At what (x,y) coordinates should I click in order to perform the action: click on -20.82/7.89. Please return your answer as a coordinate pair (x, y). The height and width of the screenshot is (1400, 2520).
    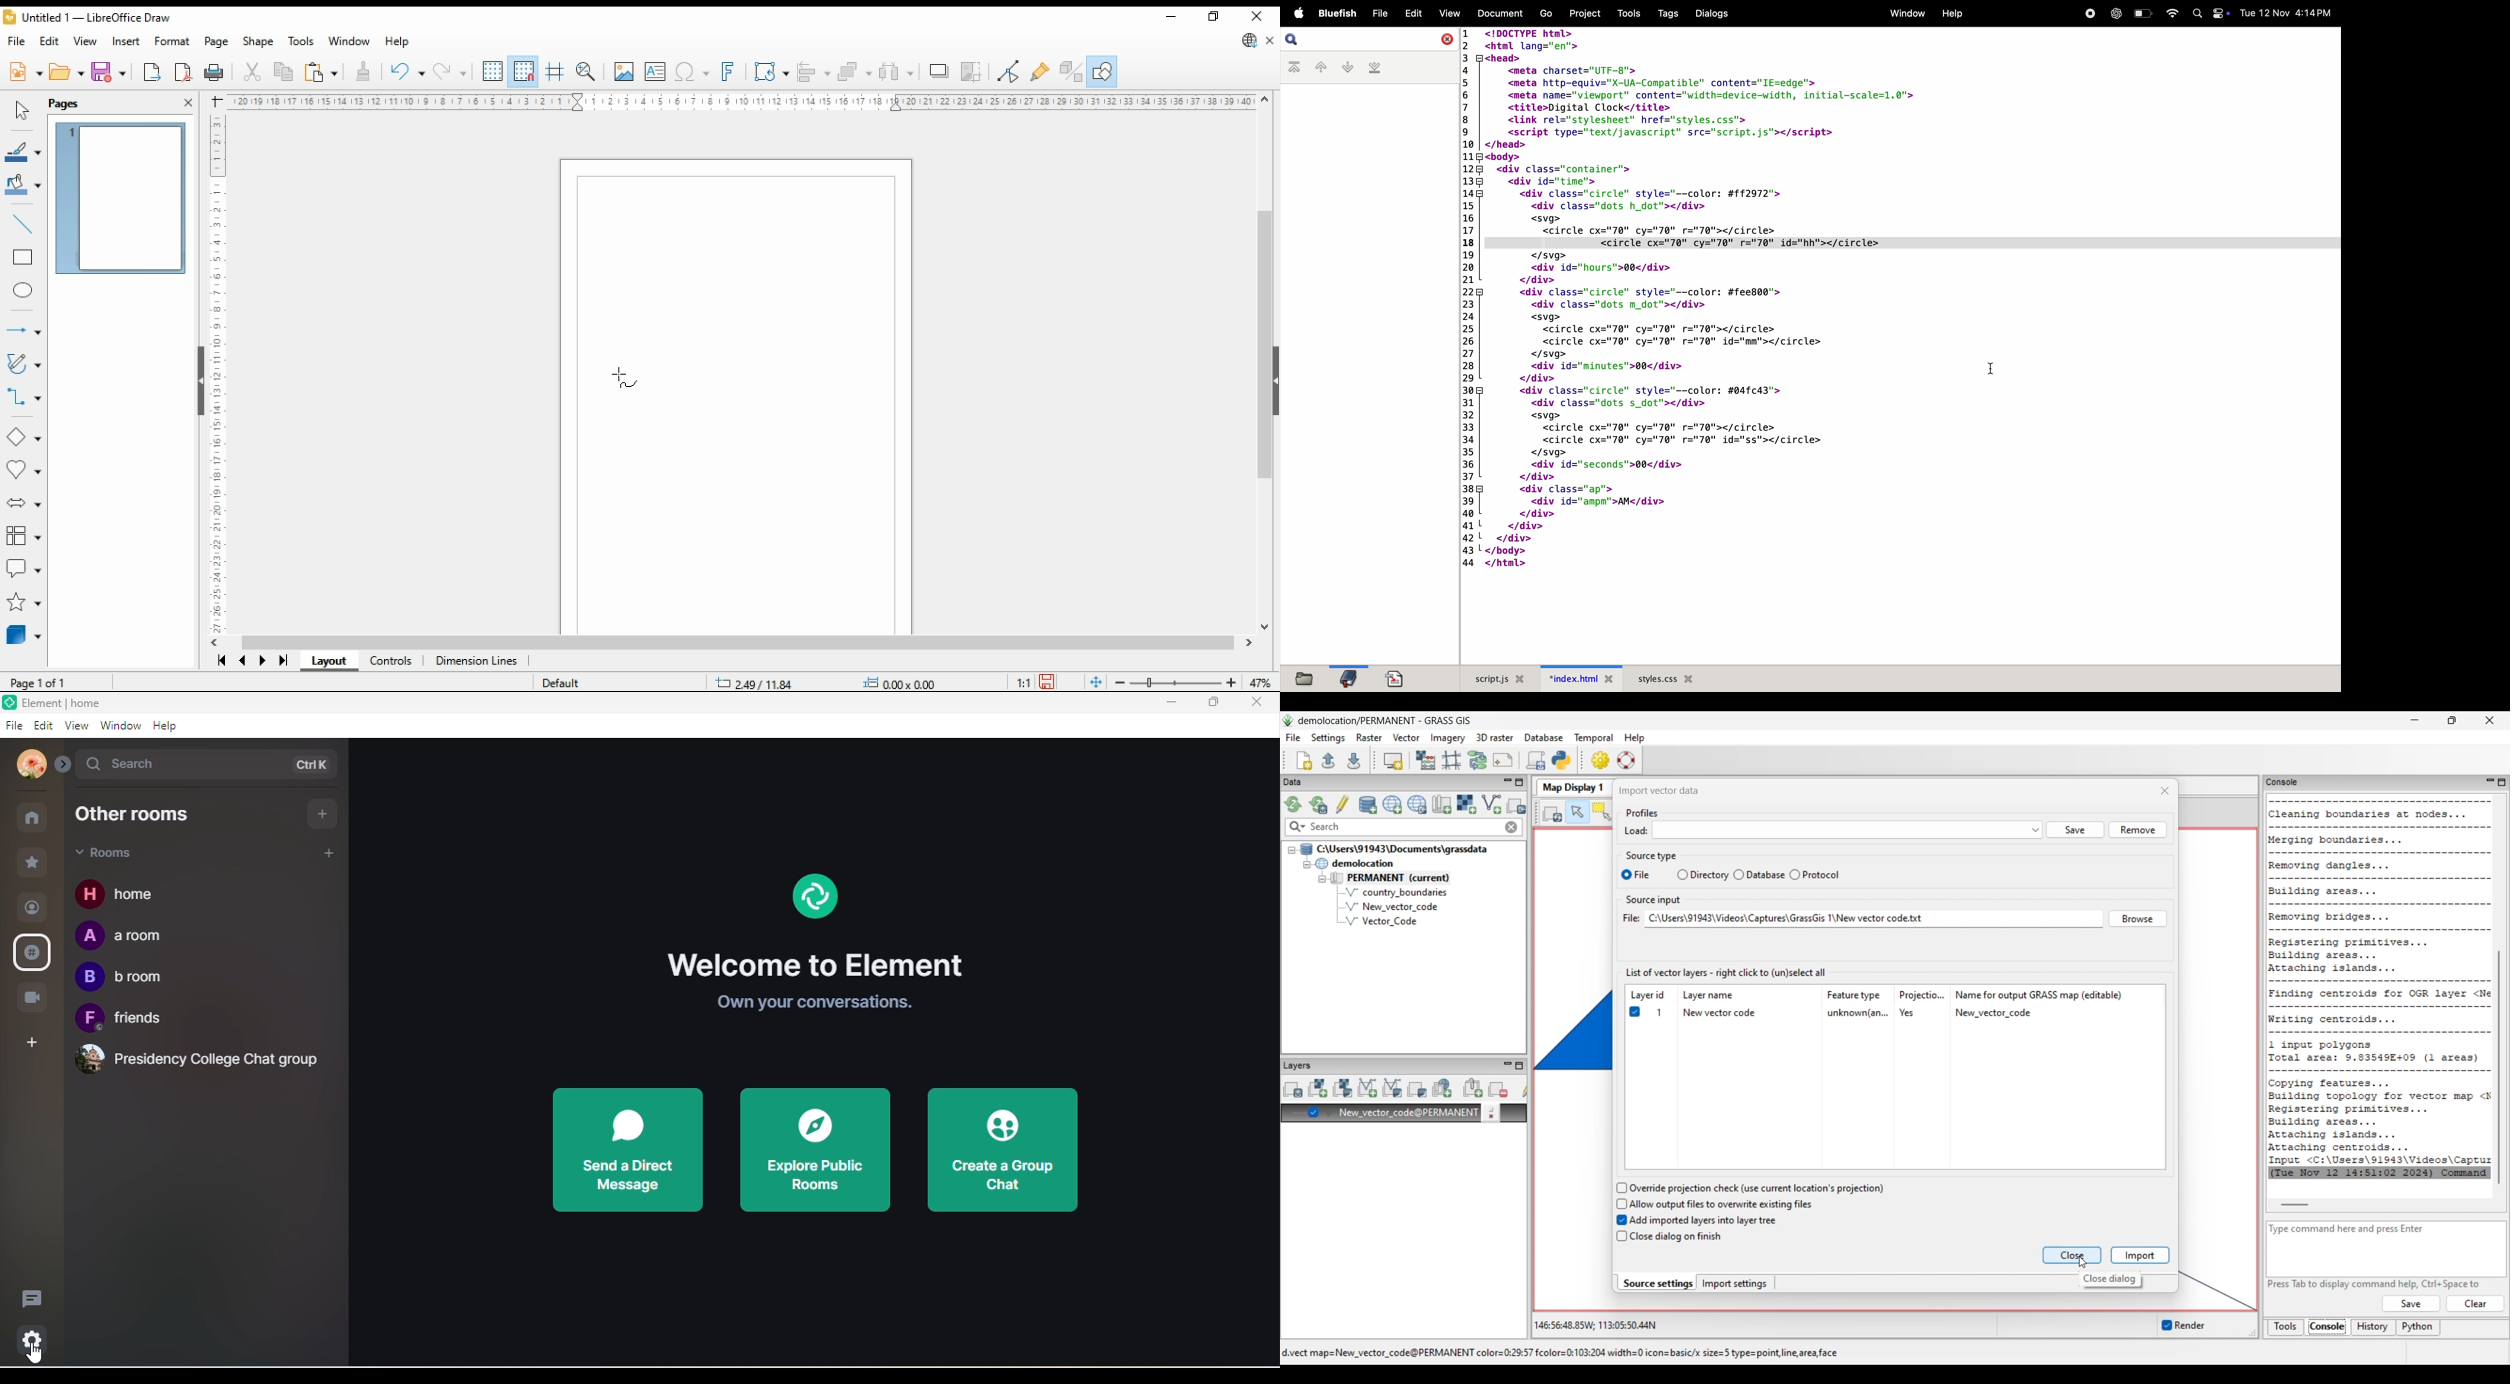
    Looking at the image, I should click on (758, 684).